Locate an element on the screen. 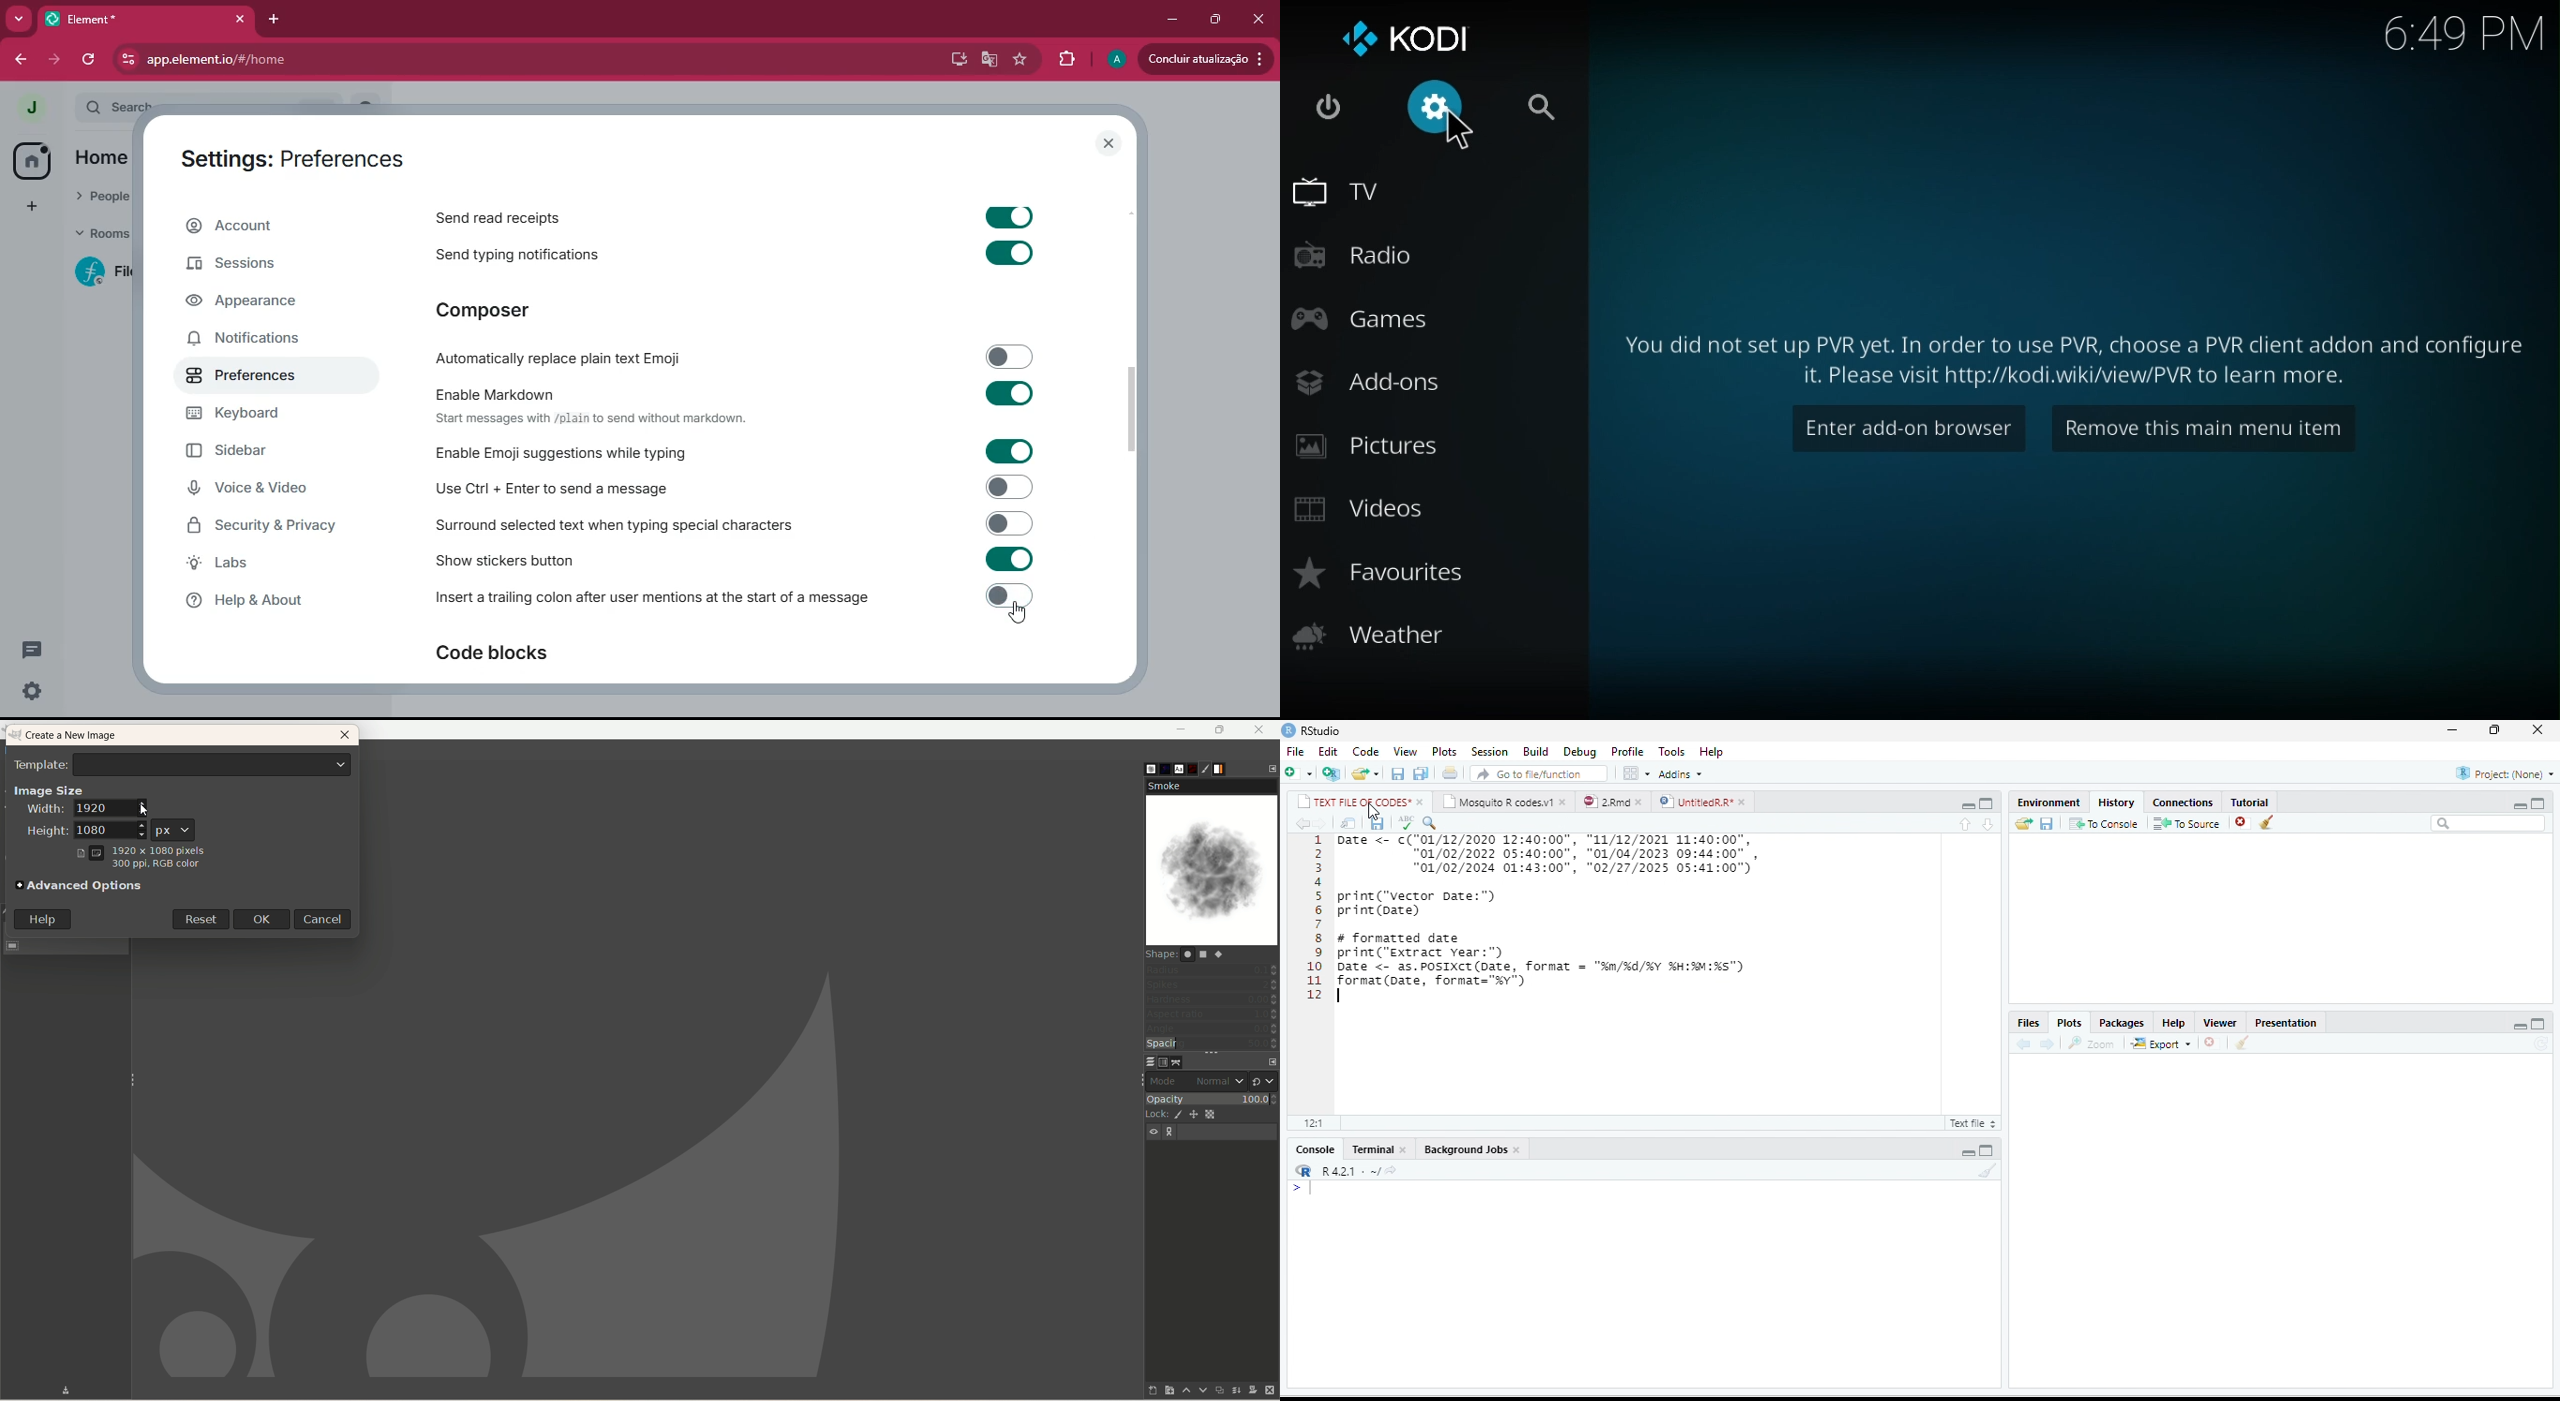 The height and width of the screenshot is (1428, 2576). save is located at coordinates (1398, 773).